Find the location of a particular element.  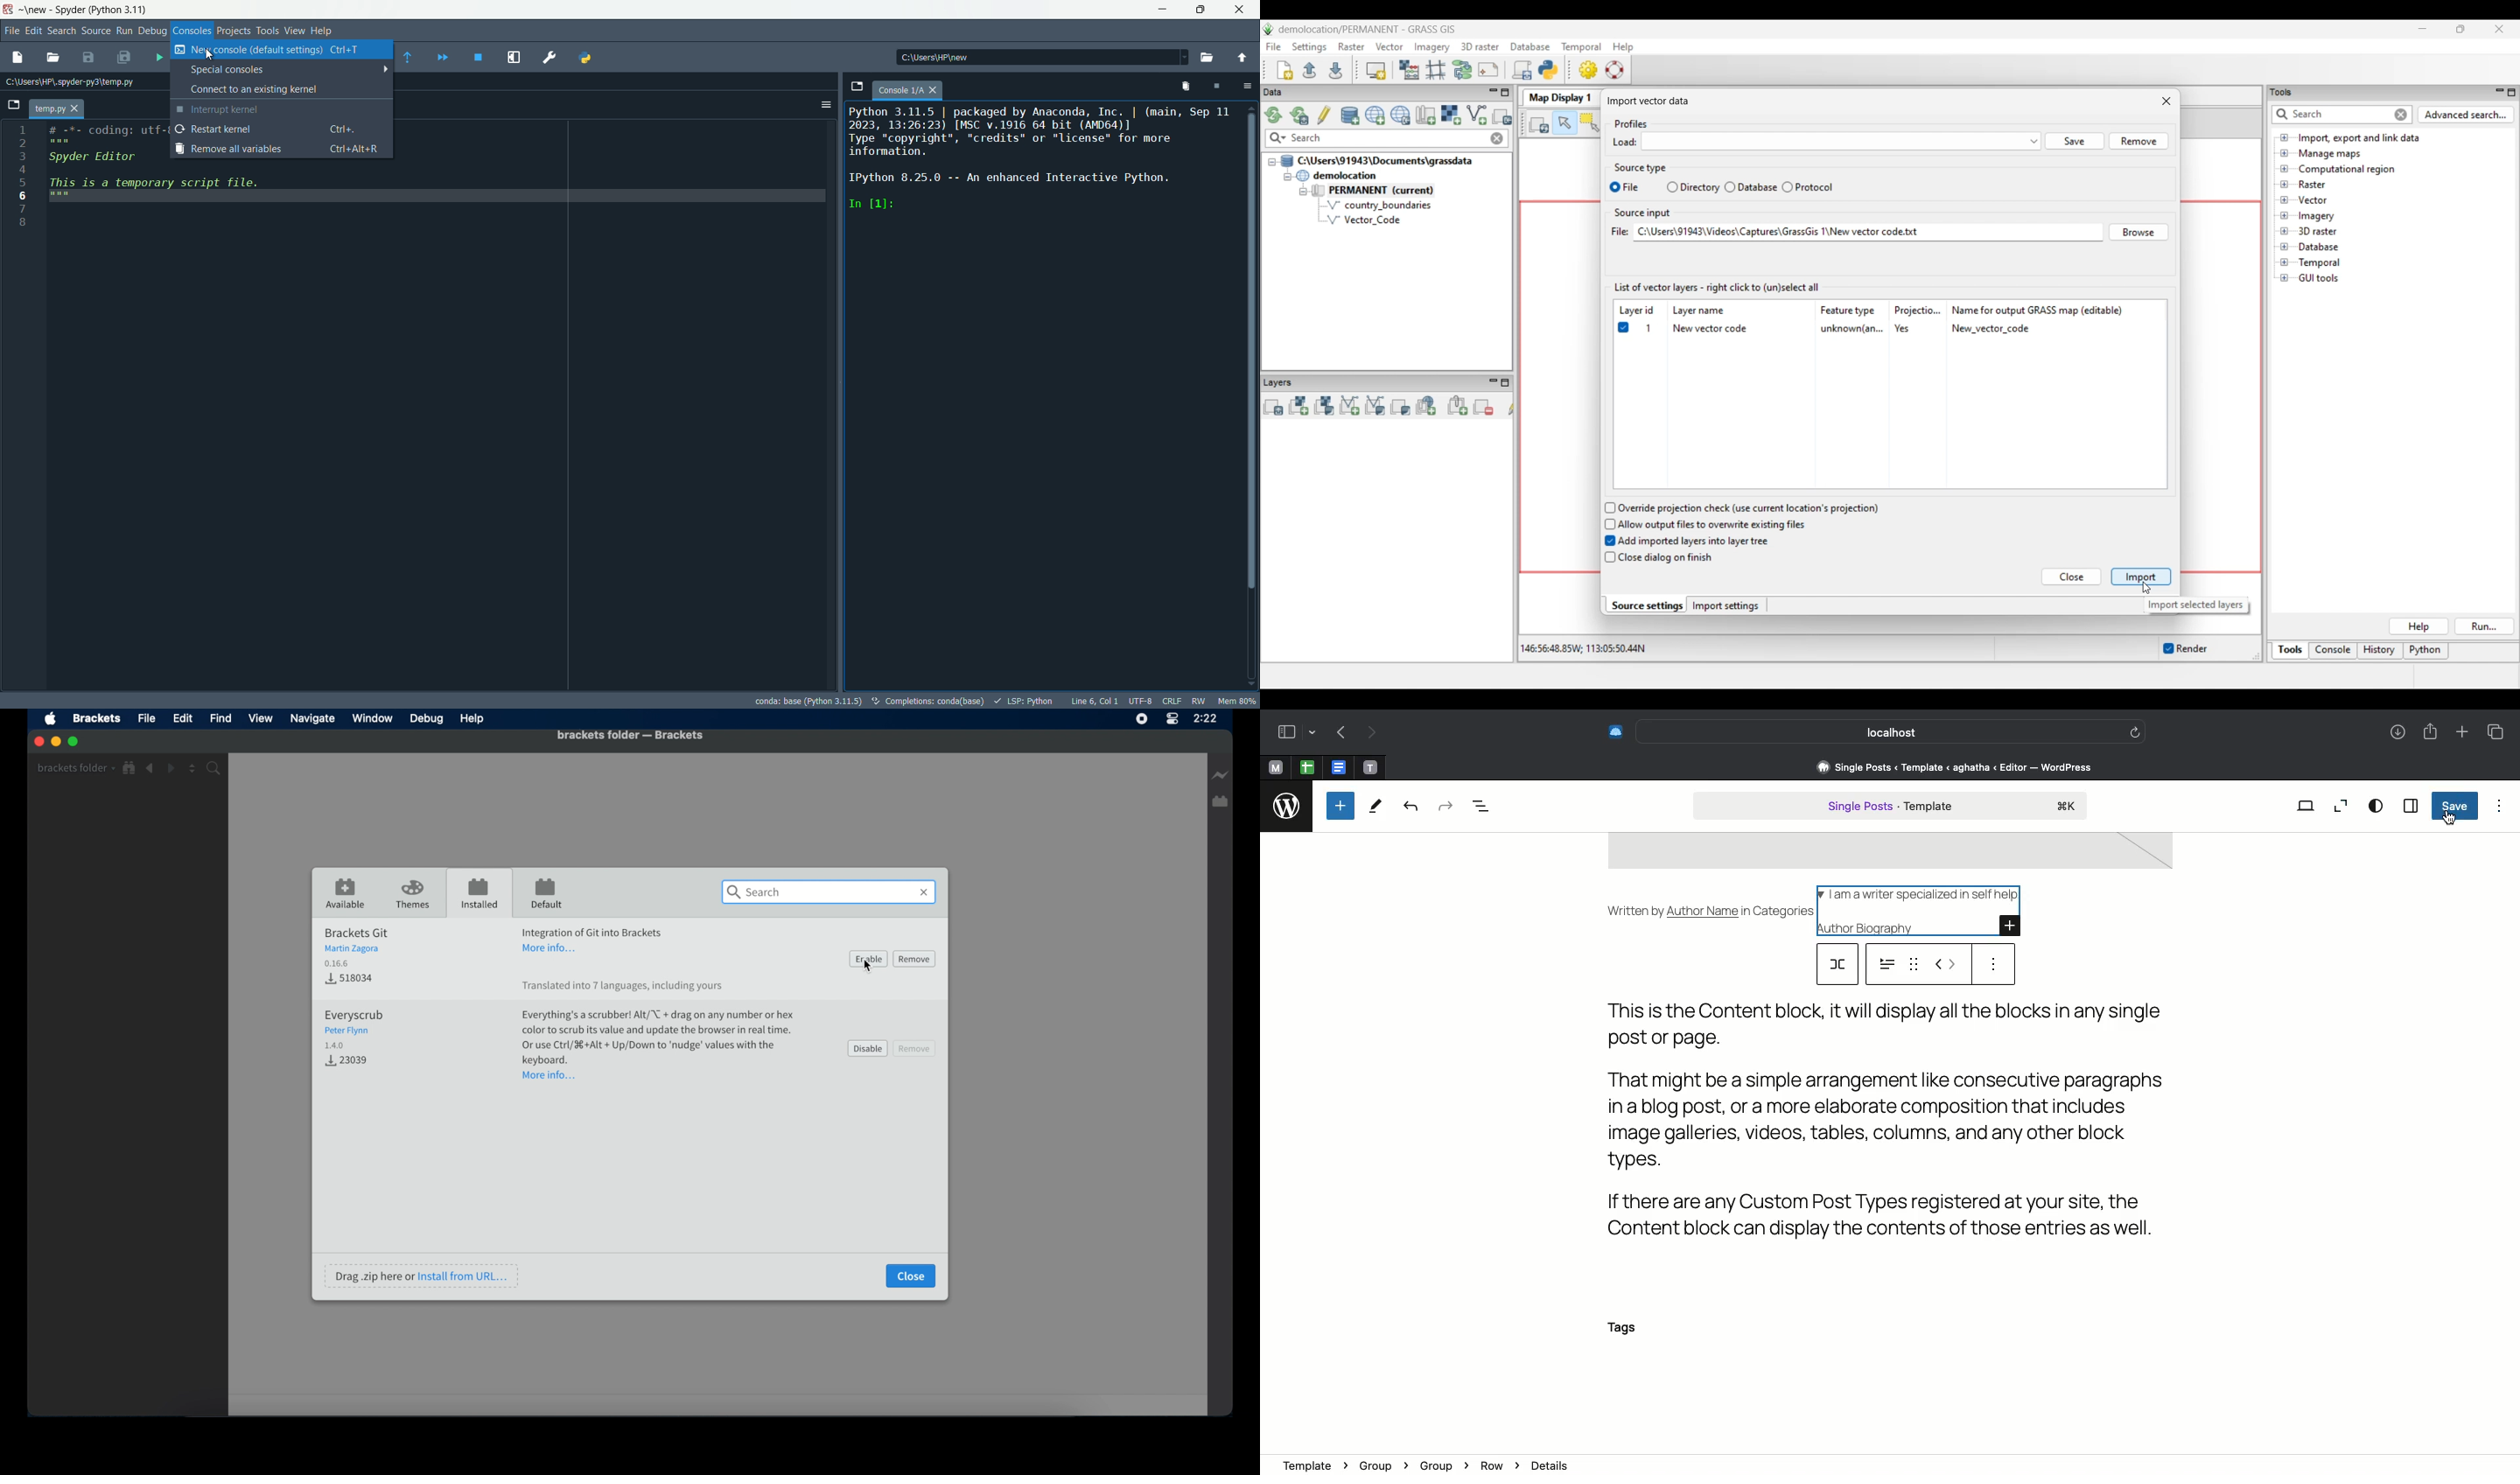

forward is located at coordinates (171, 768).